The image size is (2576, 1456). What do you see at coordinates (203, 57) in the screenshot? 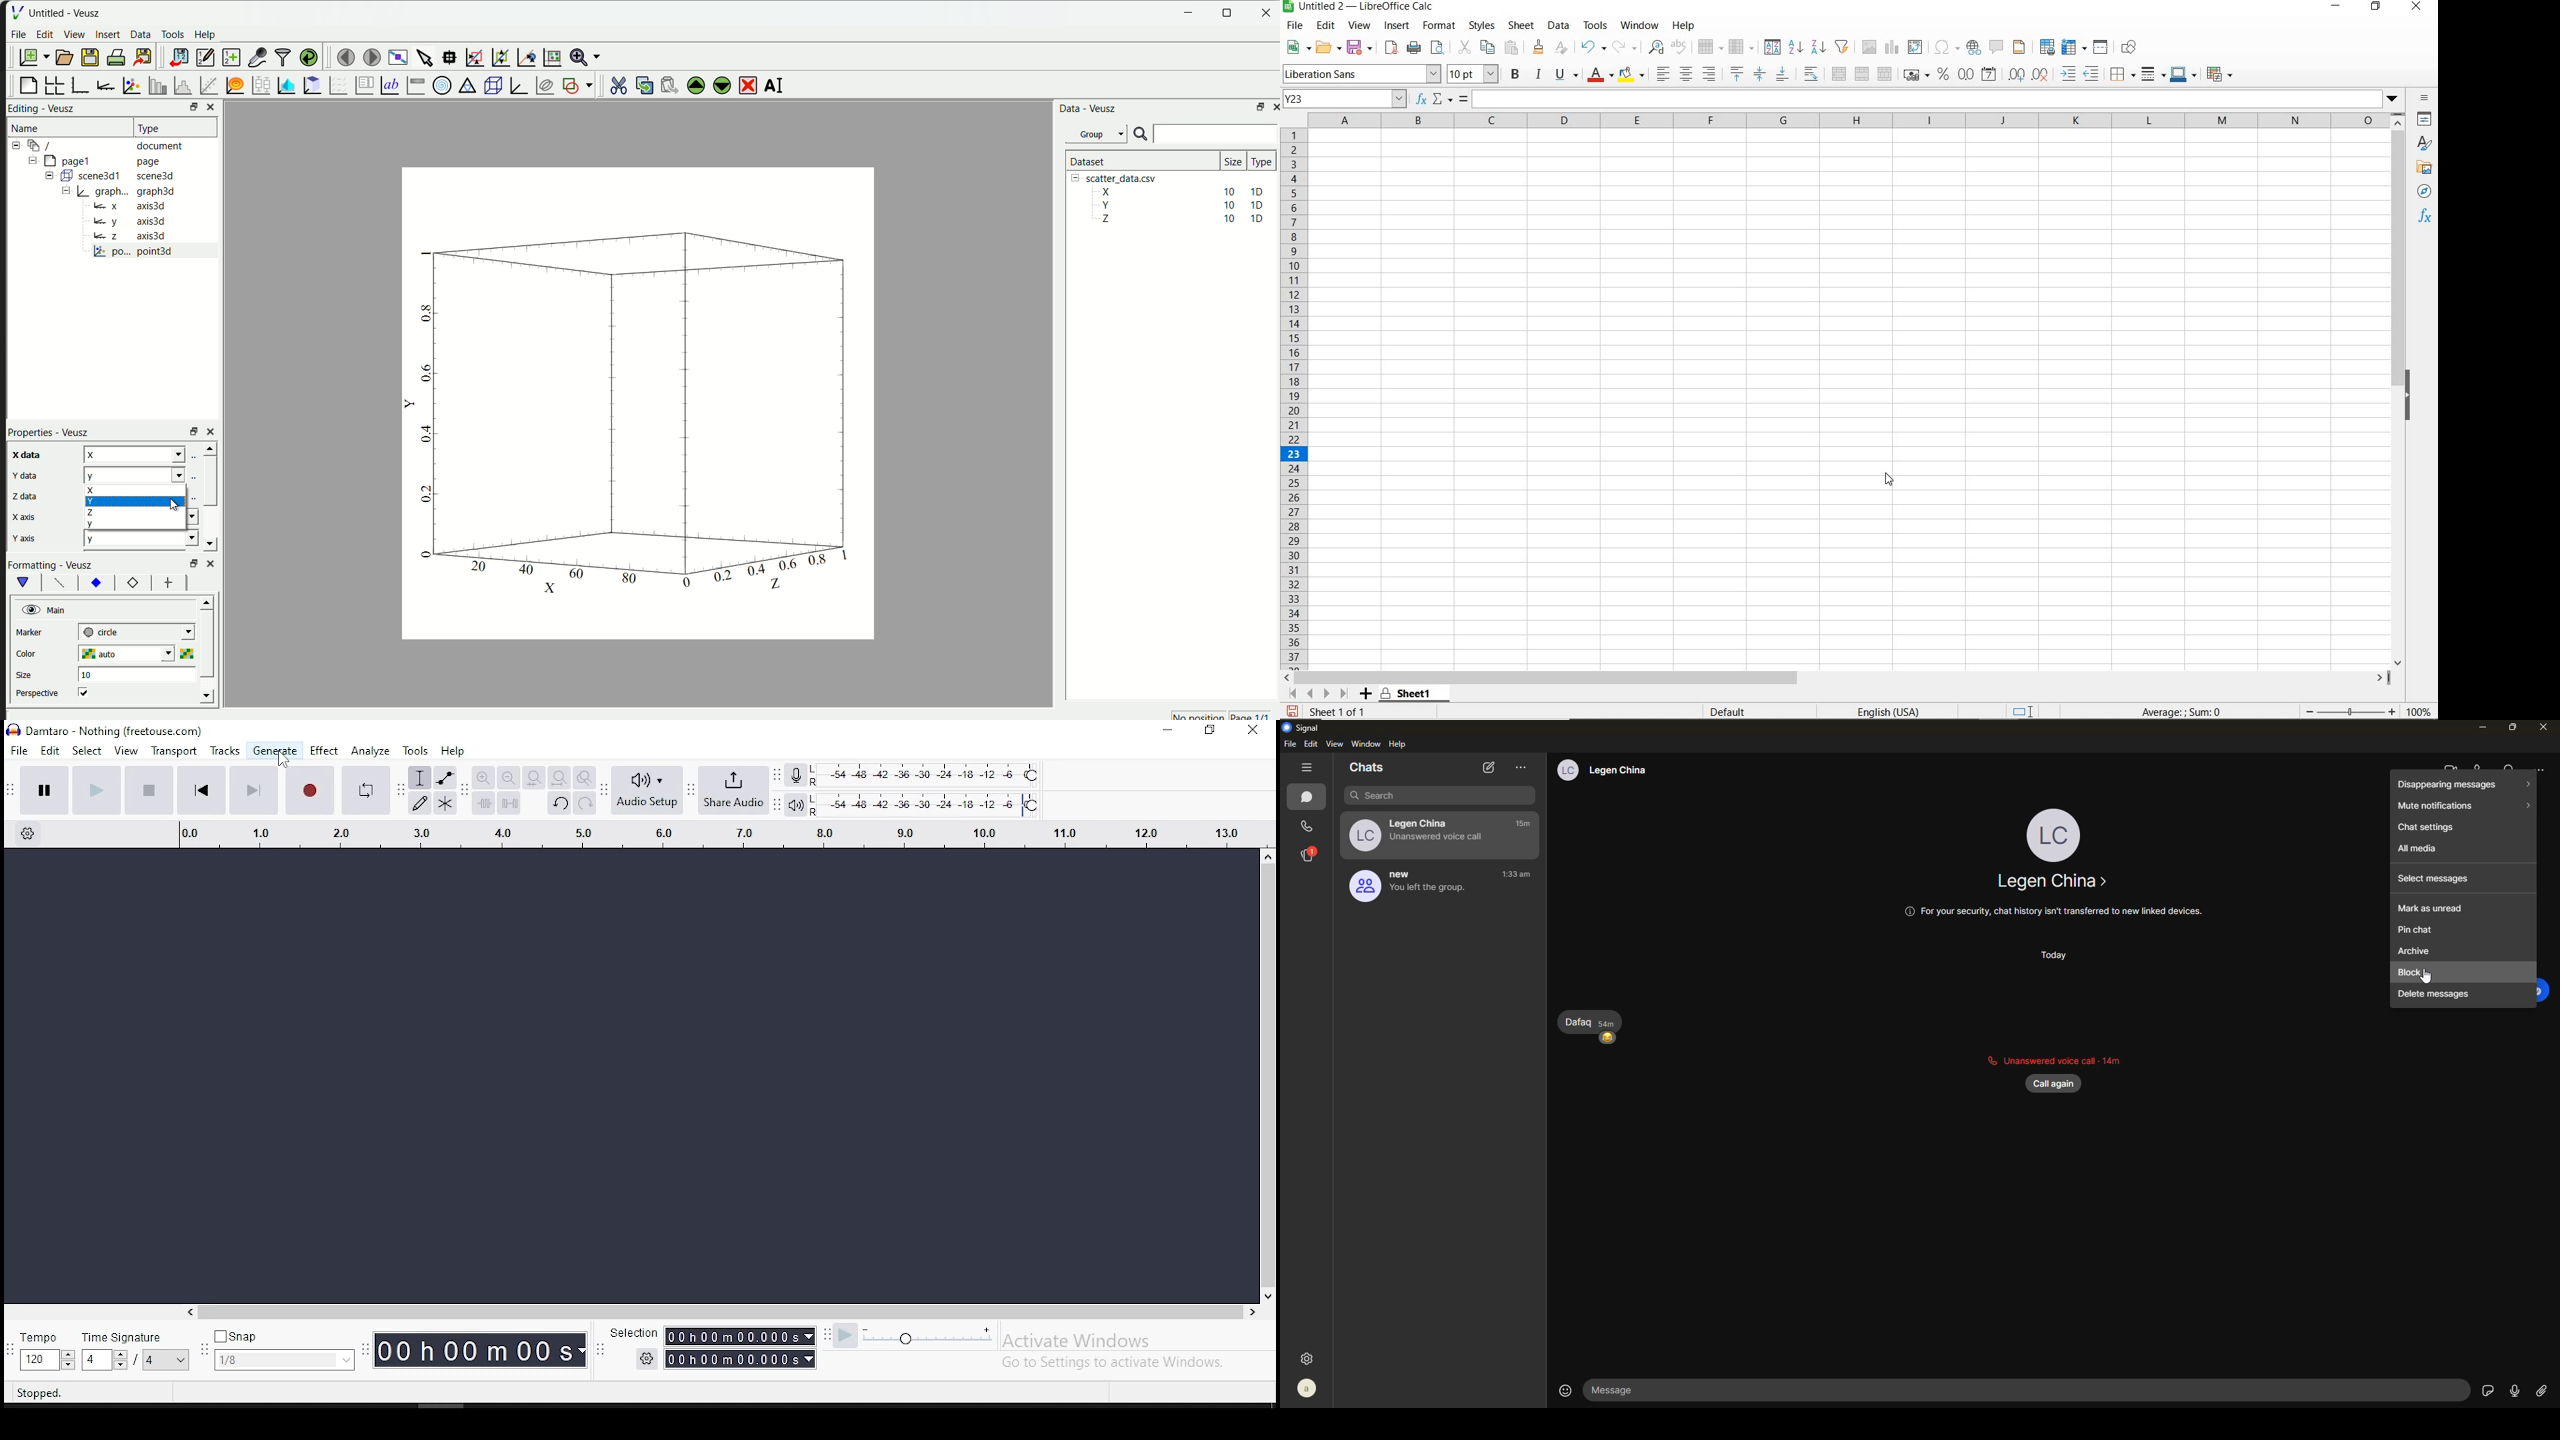
I see `editor` at bounding box center [203, 57].